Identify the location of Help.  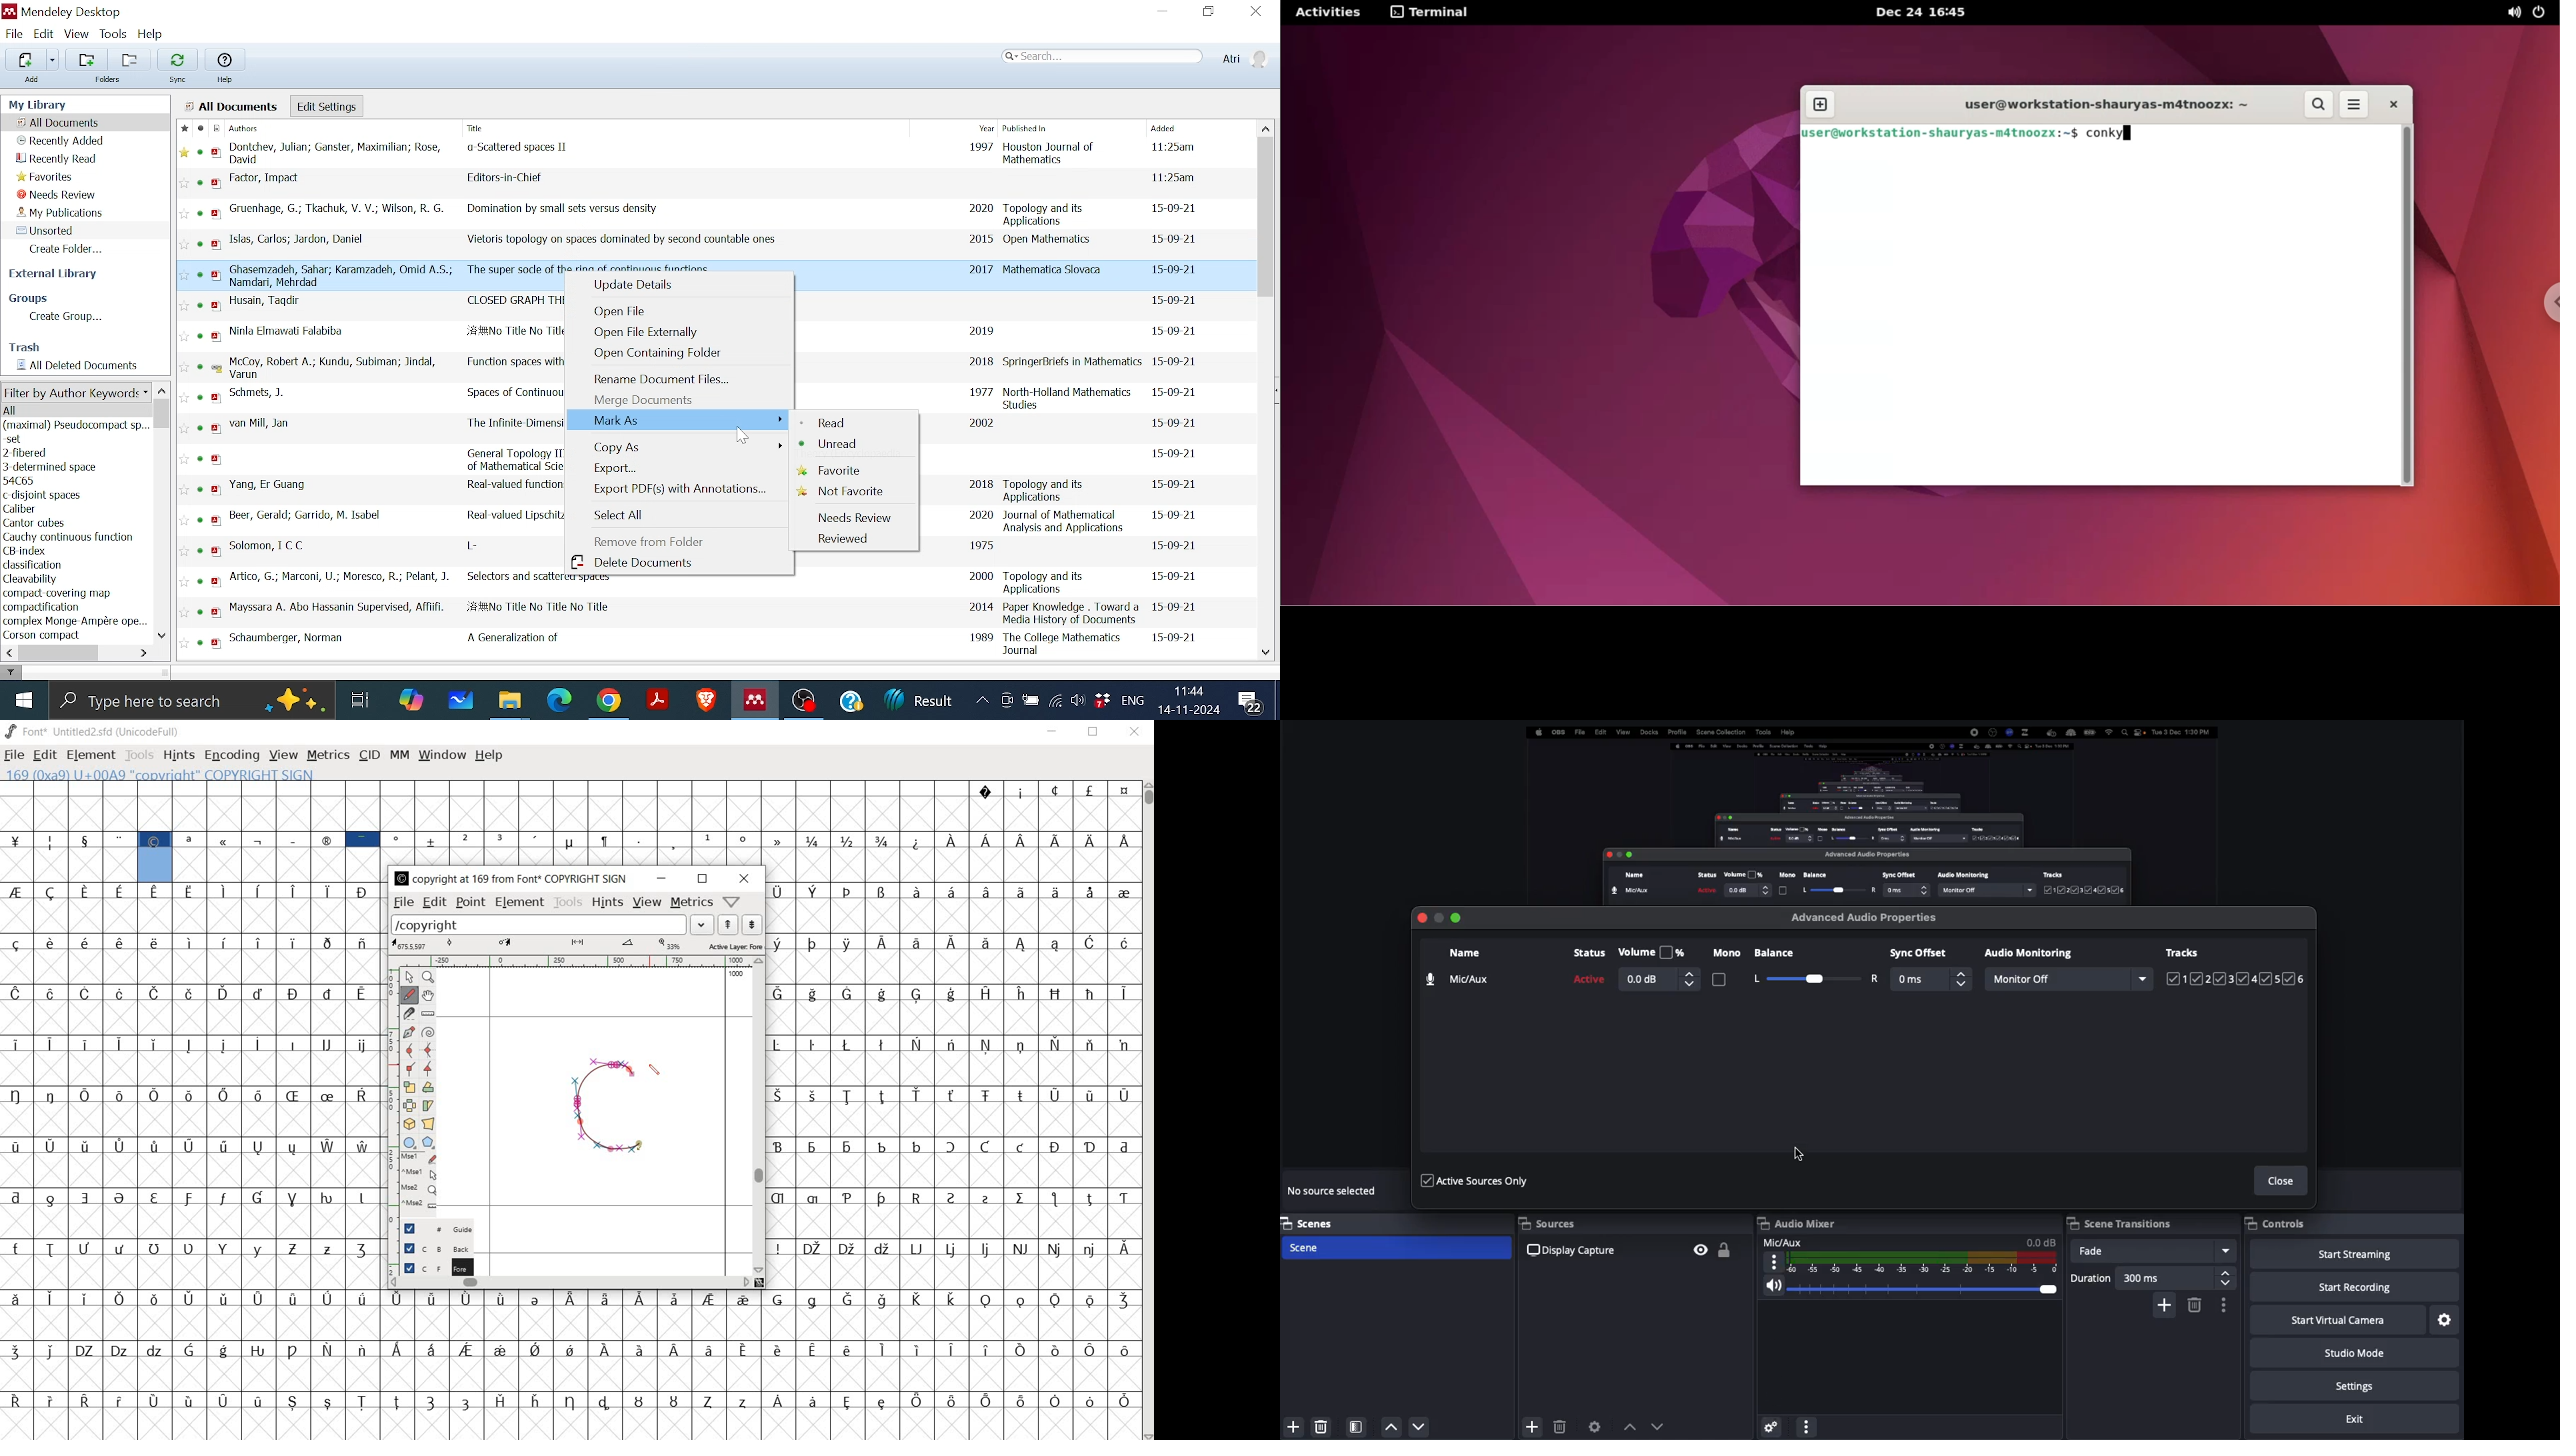
(151, 35).